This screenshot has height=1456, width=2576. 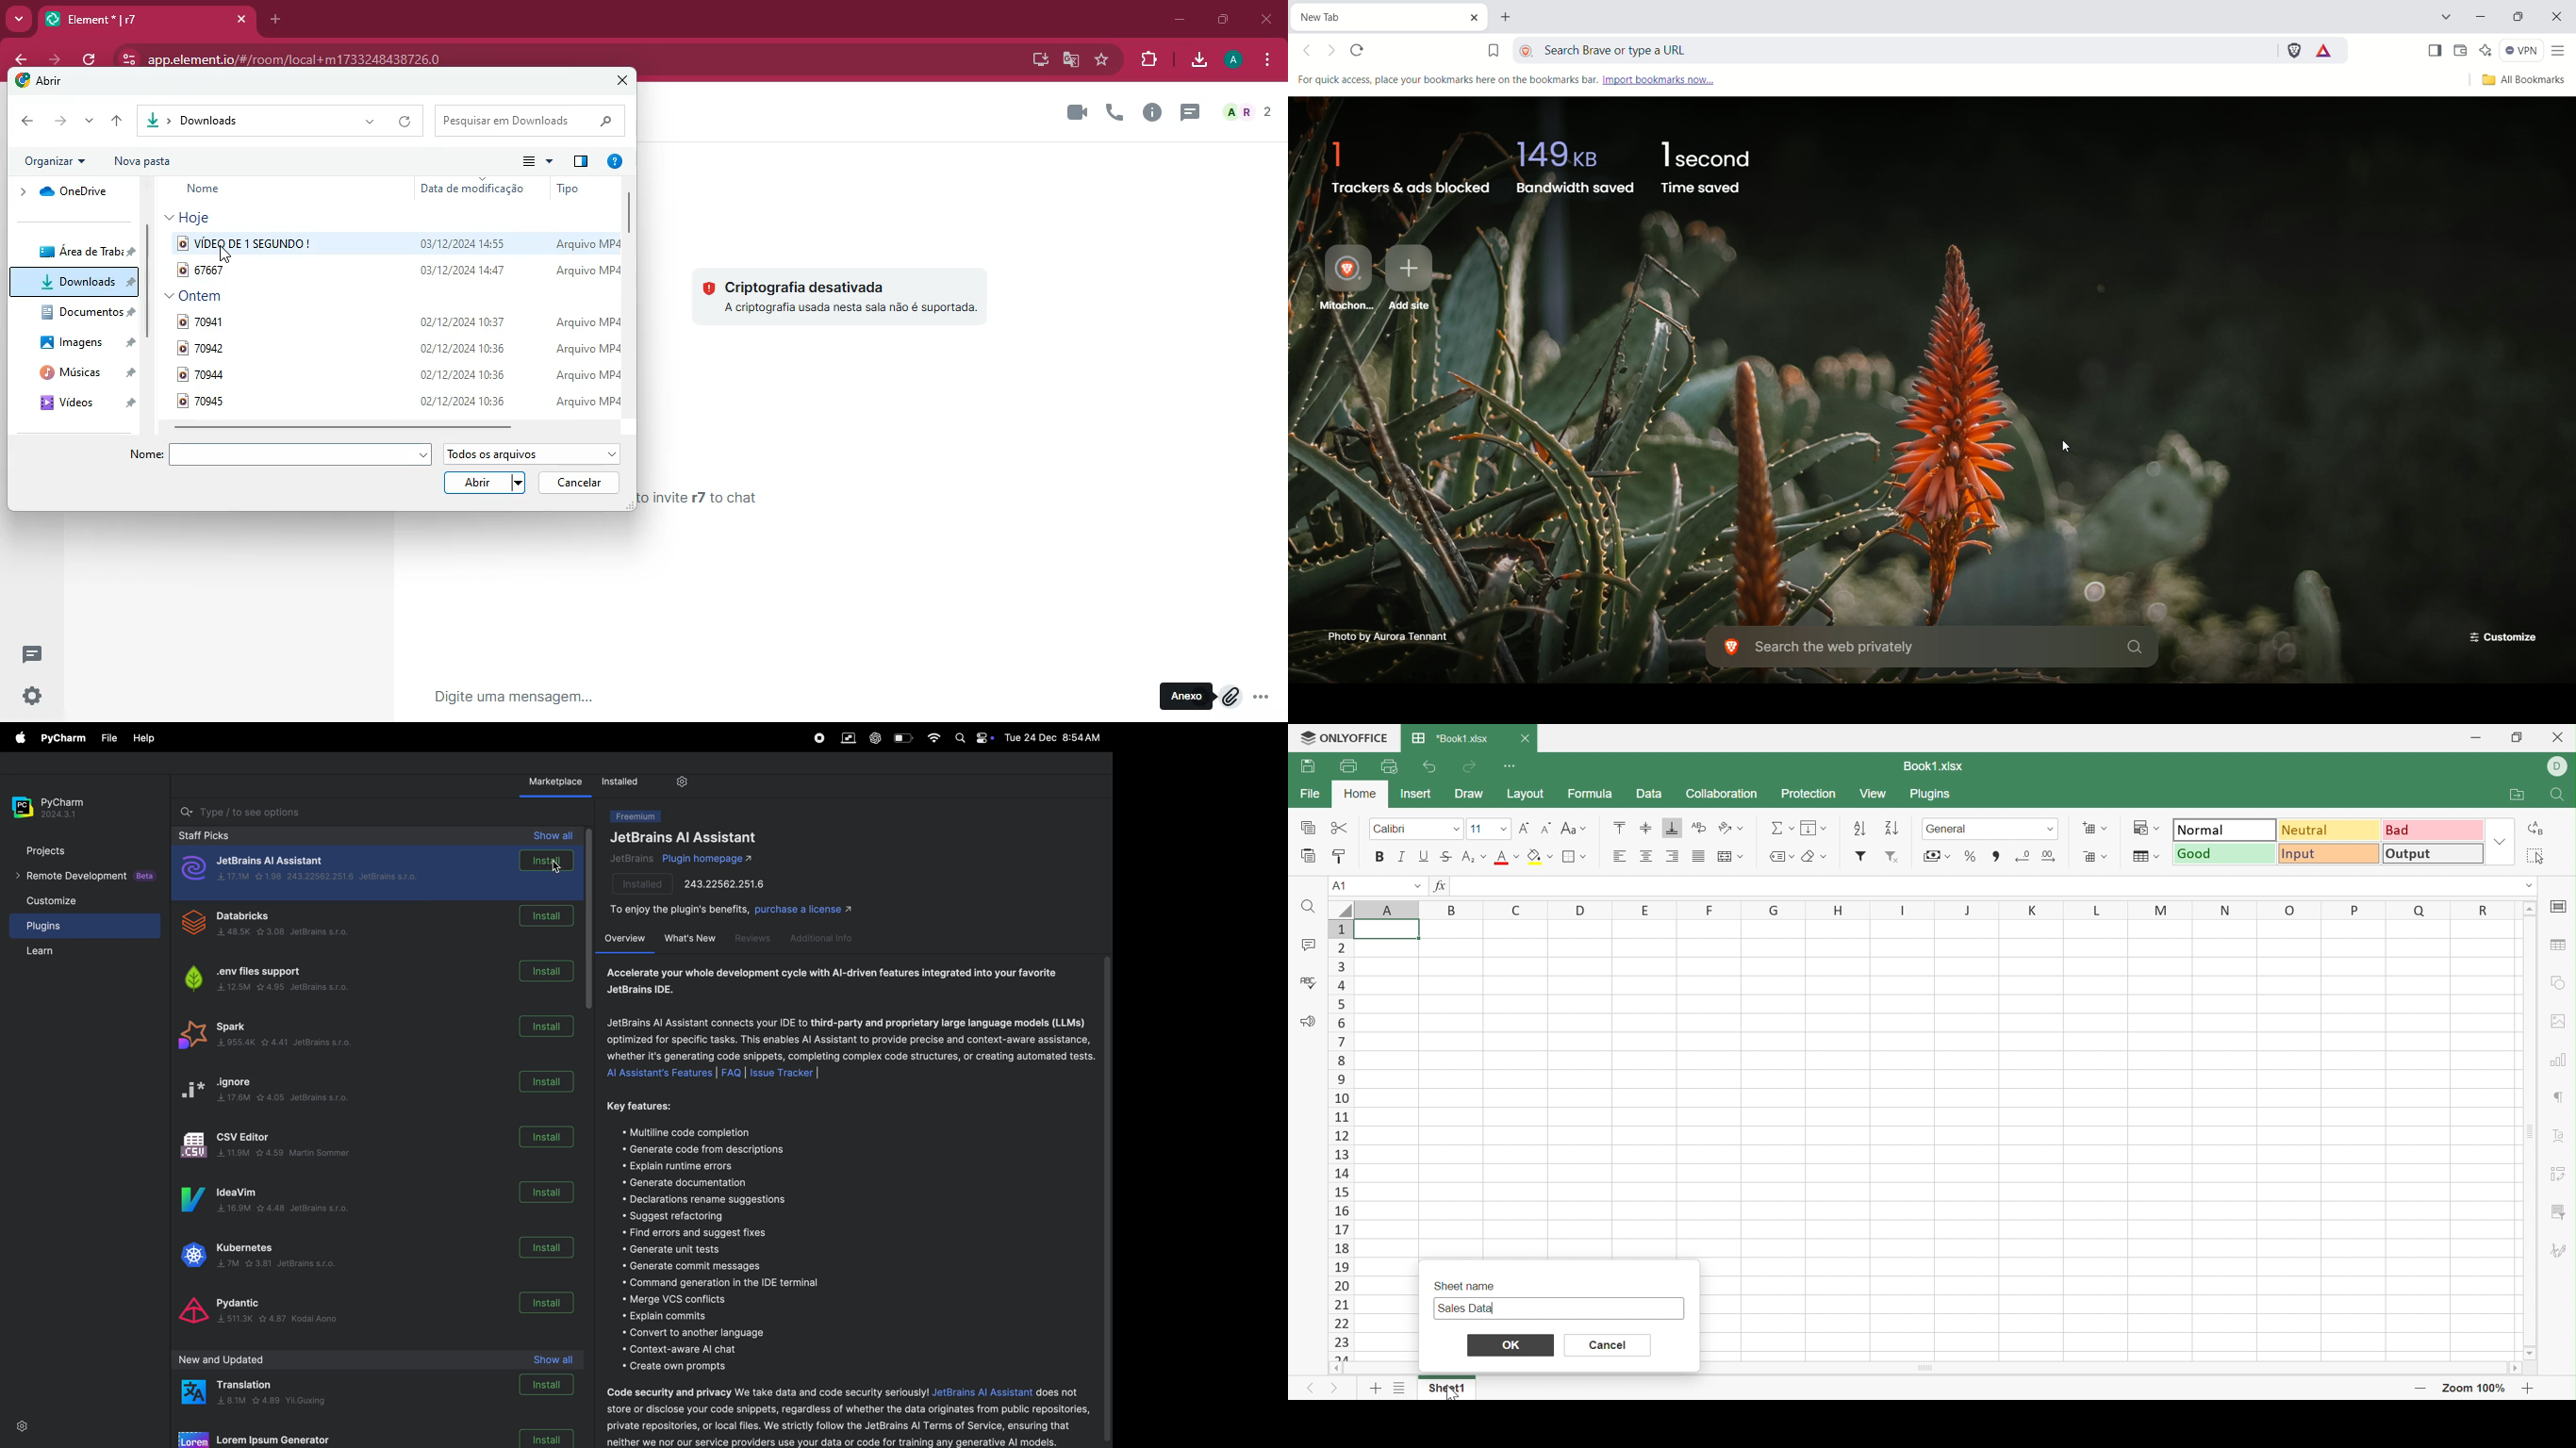 I want to click on download, so click(x=1199, y=61).